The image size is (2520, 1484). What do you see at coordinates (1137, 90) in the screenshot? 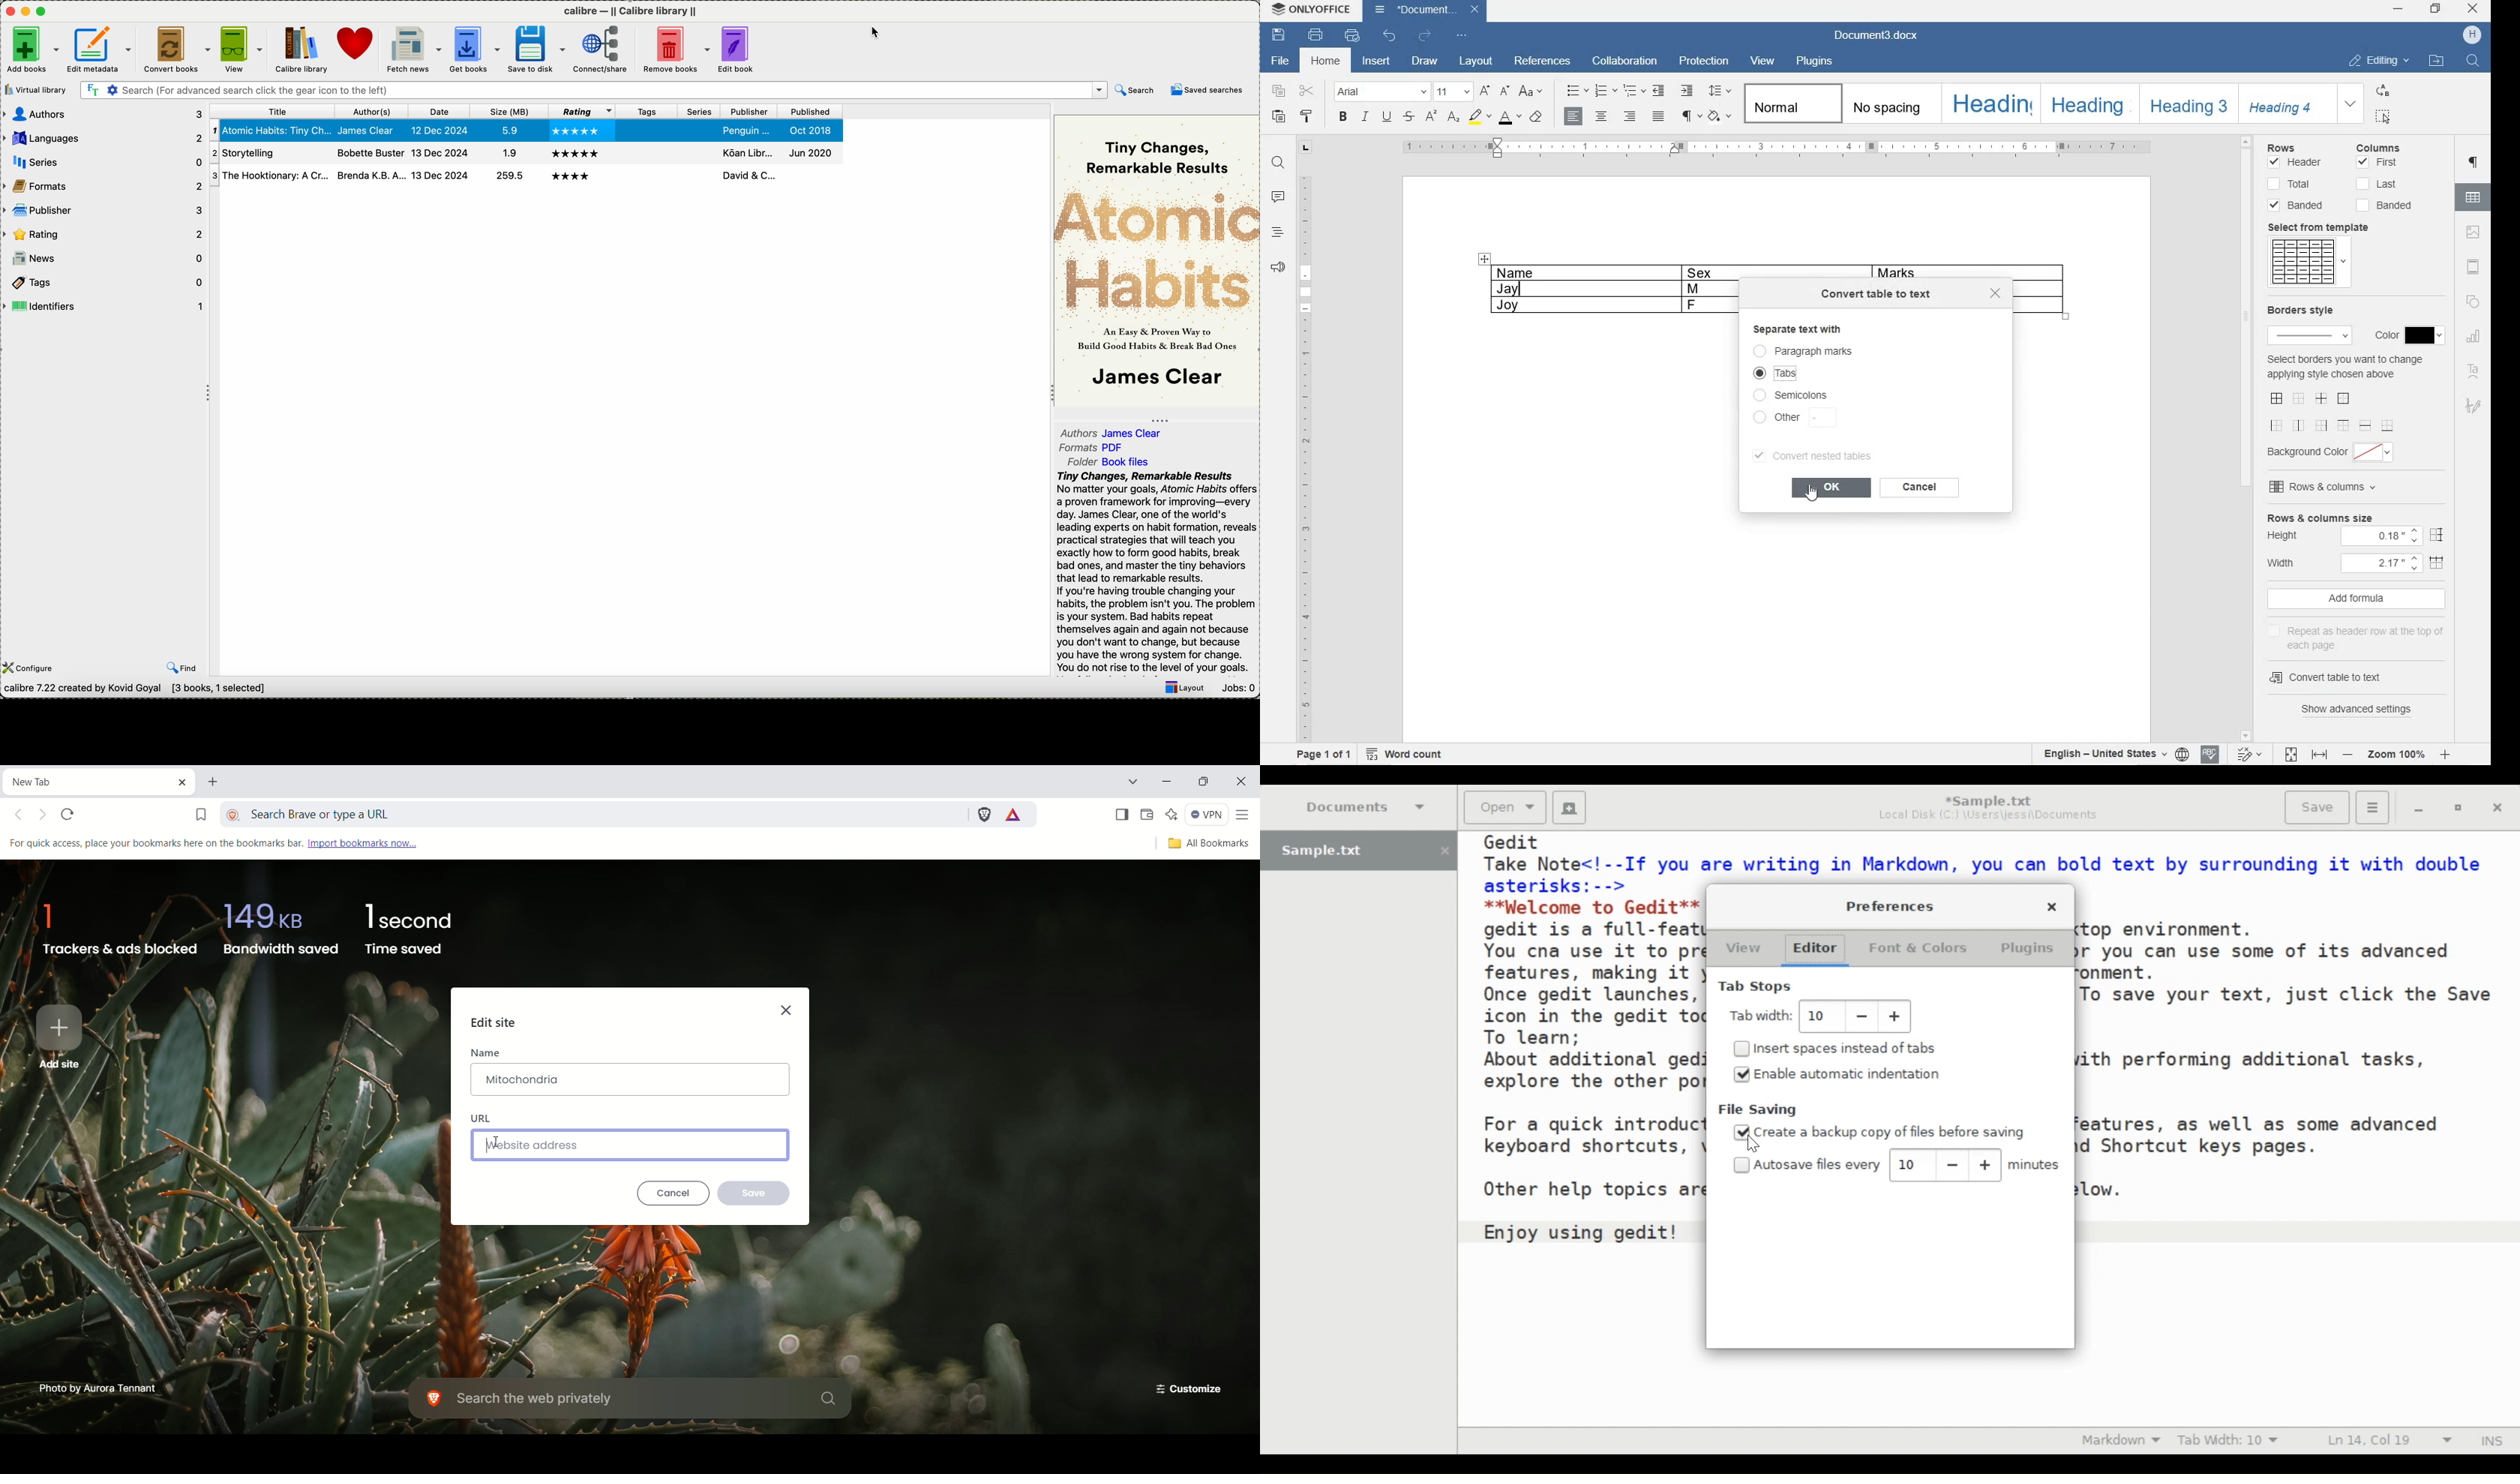
I see `search` at bounding box center [1137, 90].